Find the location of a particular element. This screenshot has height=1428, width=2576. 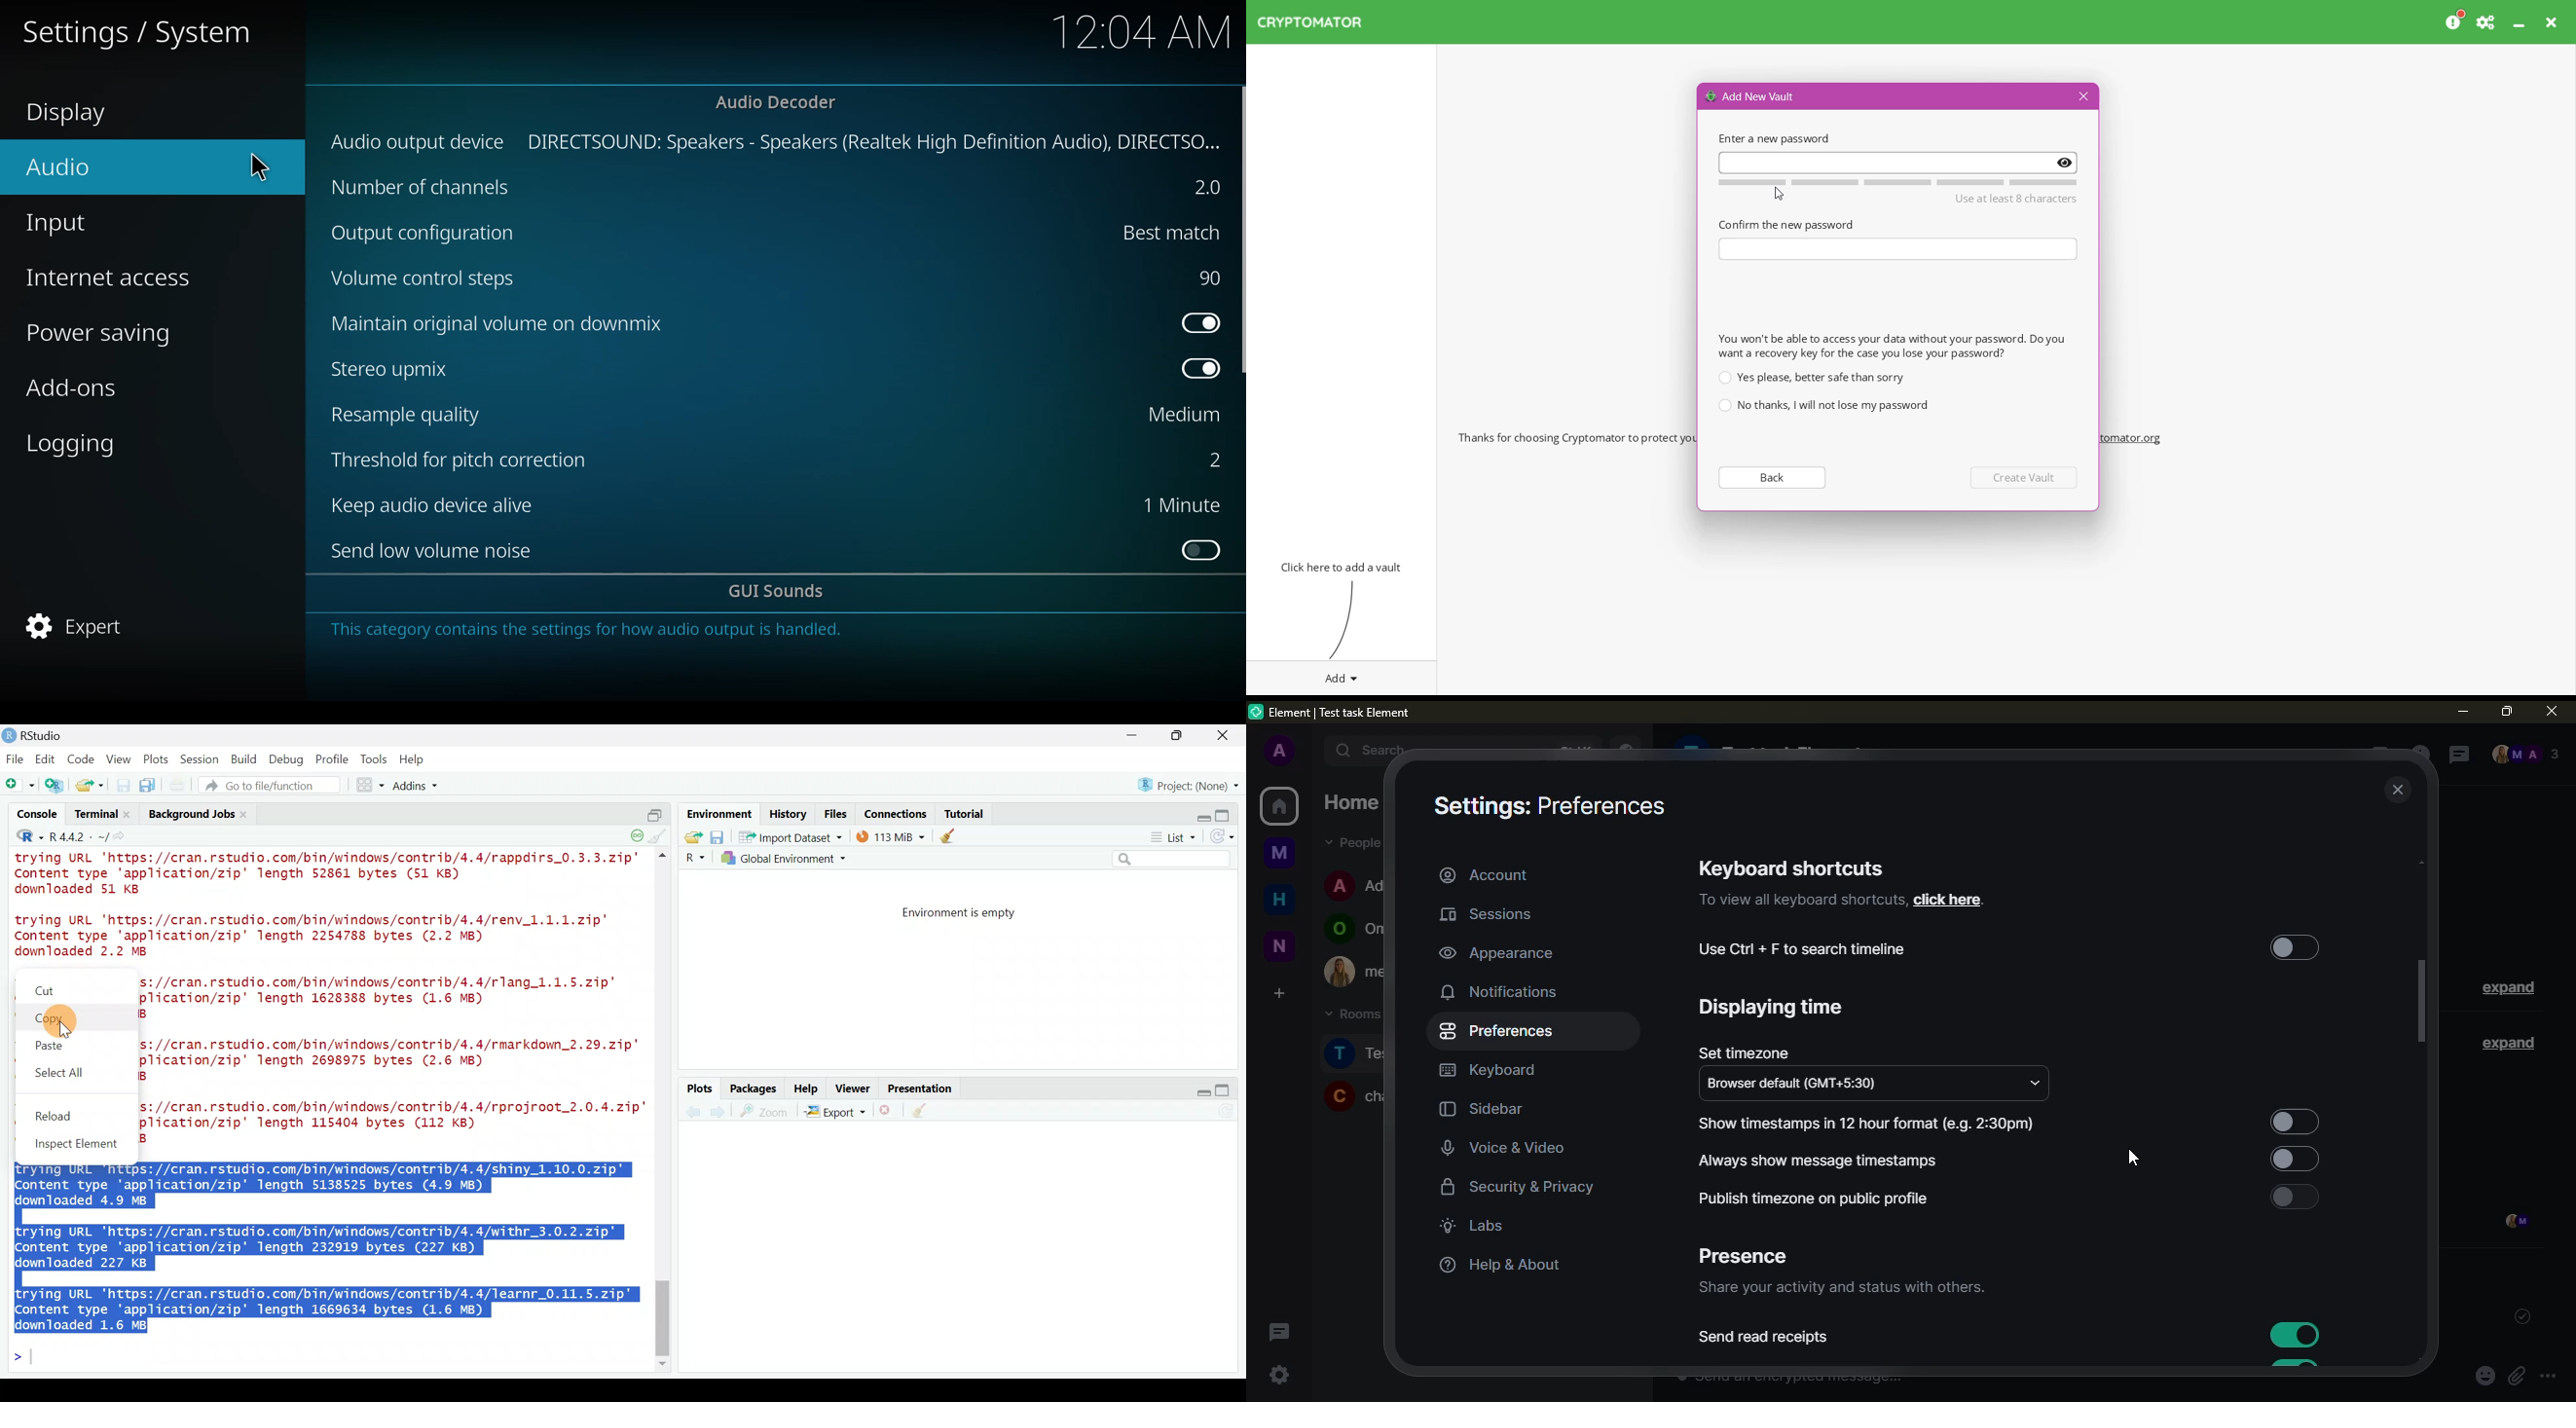

info is located at coordinates (595, 632).